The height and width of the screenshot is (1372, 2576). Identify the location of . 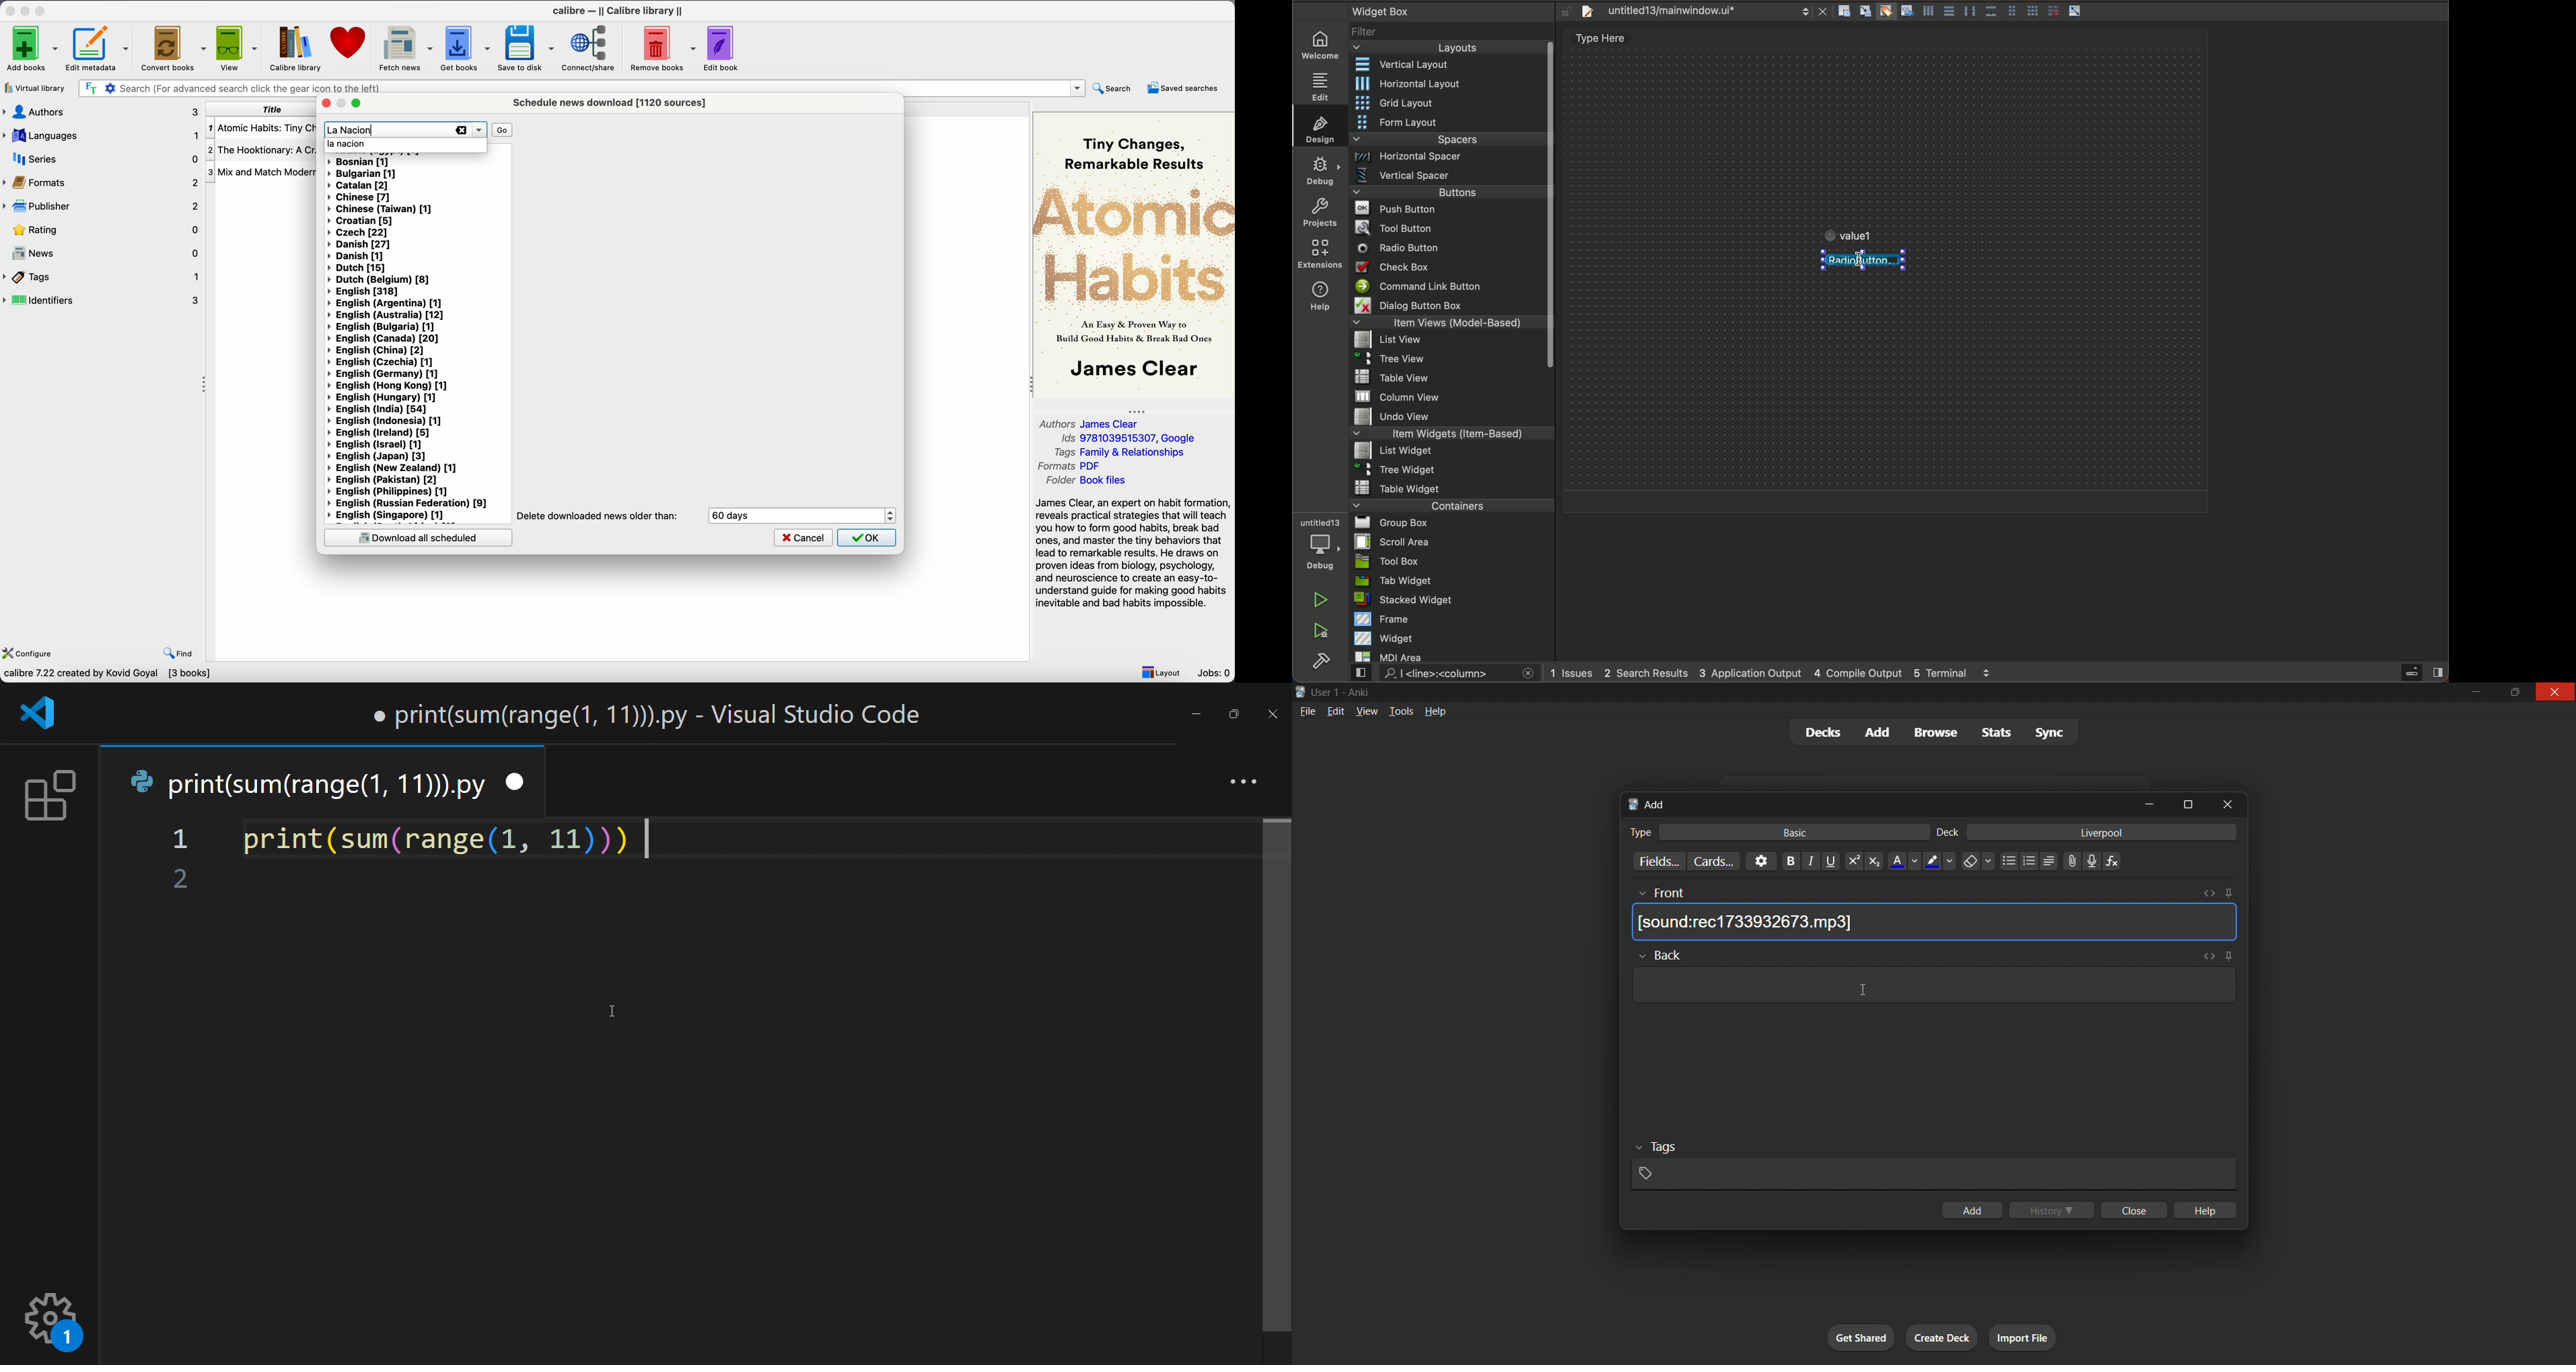
(1449, 123).